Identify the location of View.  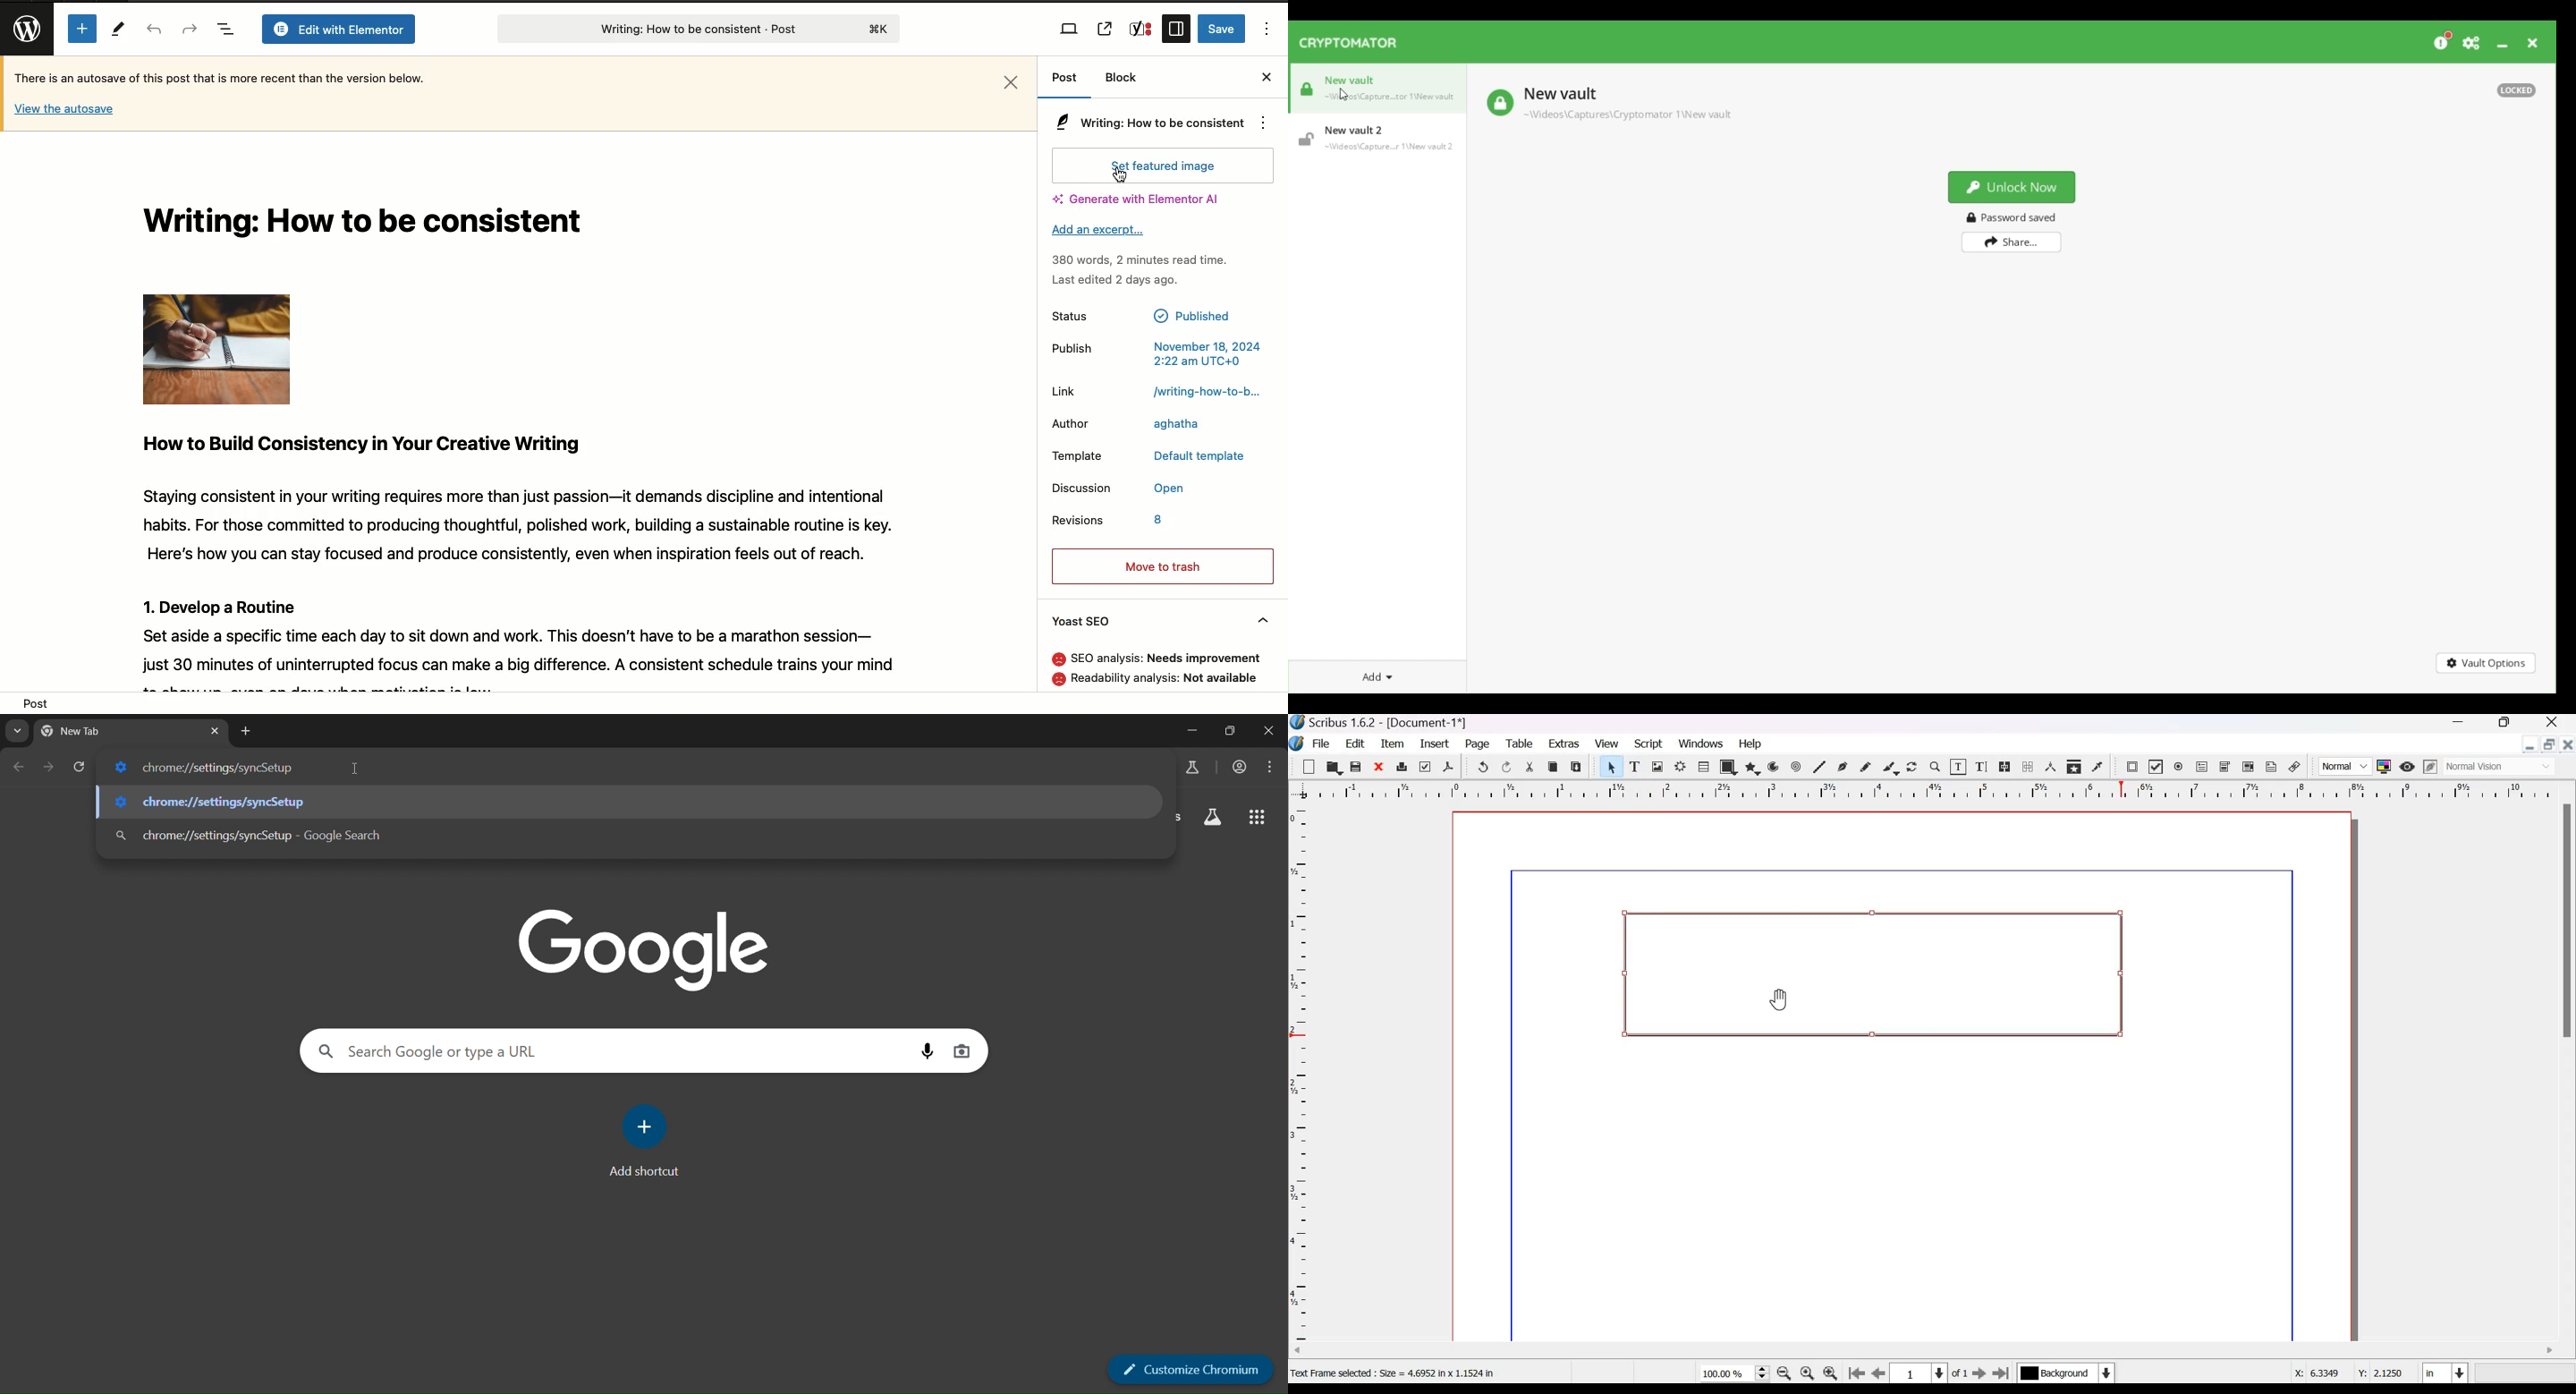
(1607, 744).